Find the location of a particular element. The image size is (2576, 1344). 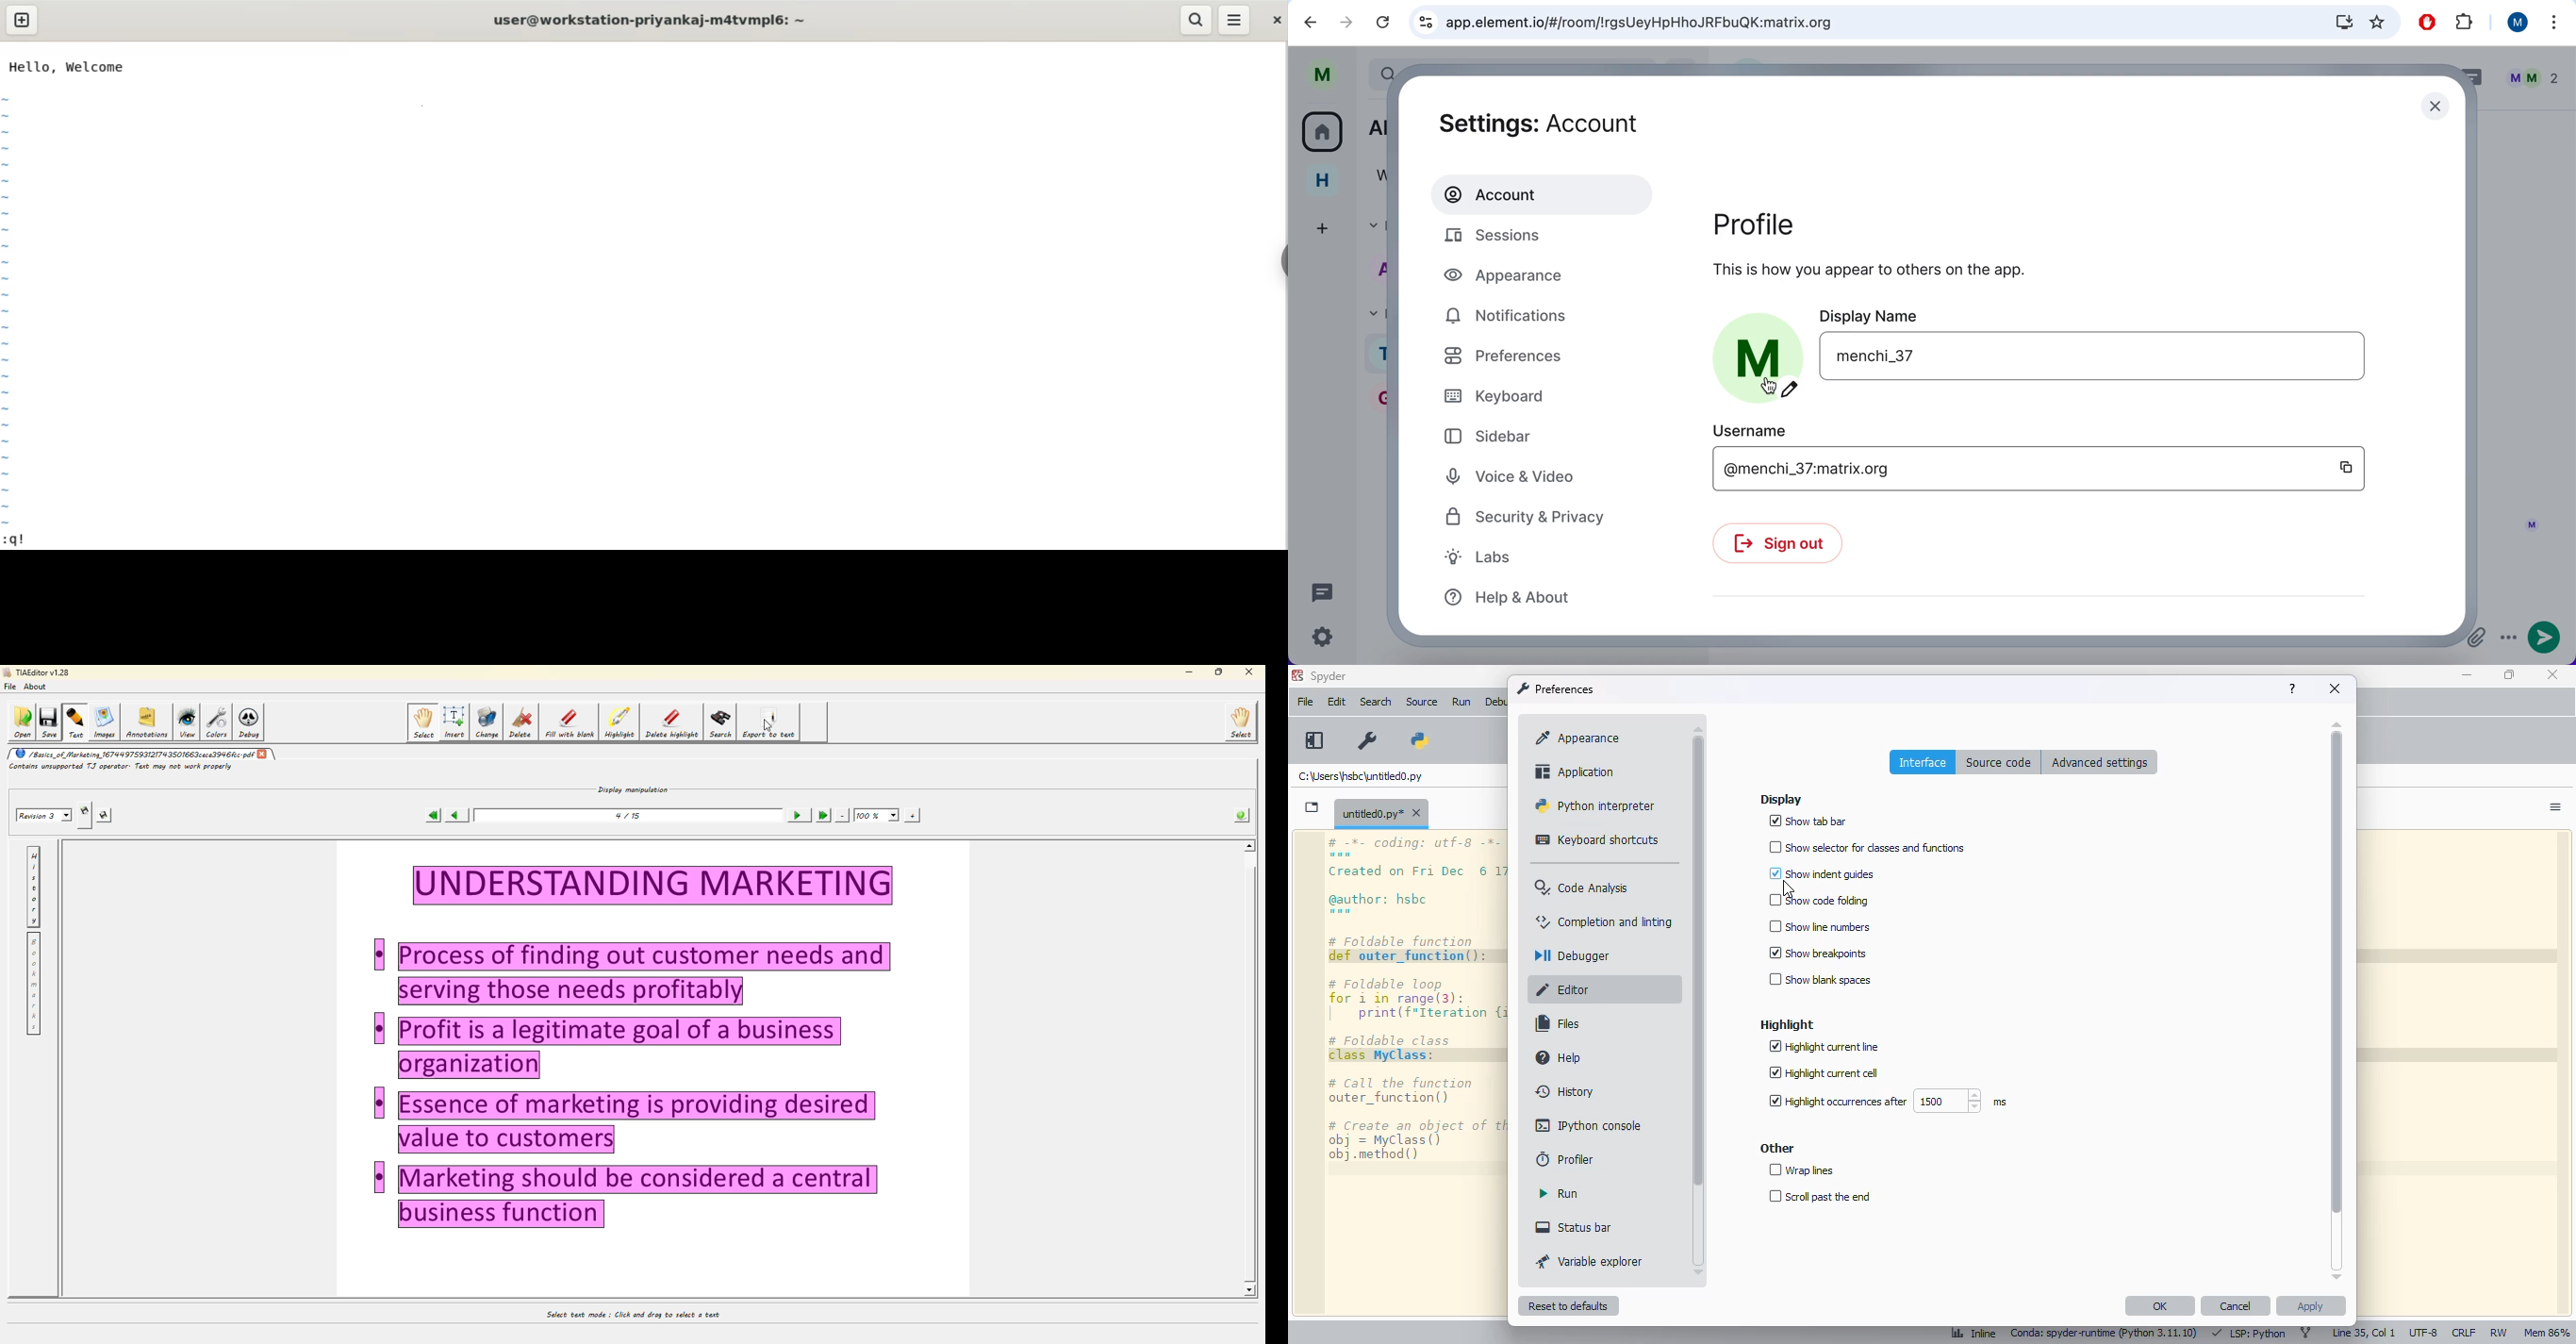

attachments is located at coordinates (2476, 639).